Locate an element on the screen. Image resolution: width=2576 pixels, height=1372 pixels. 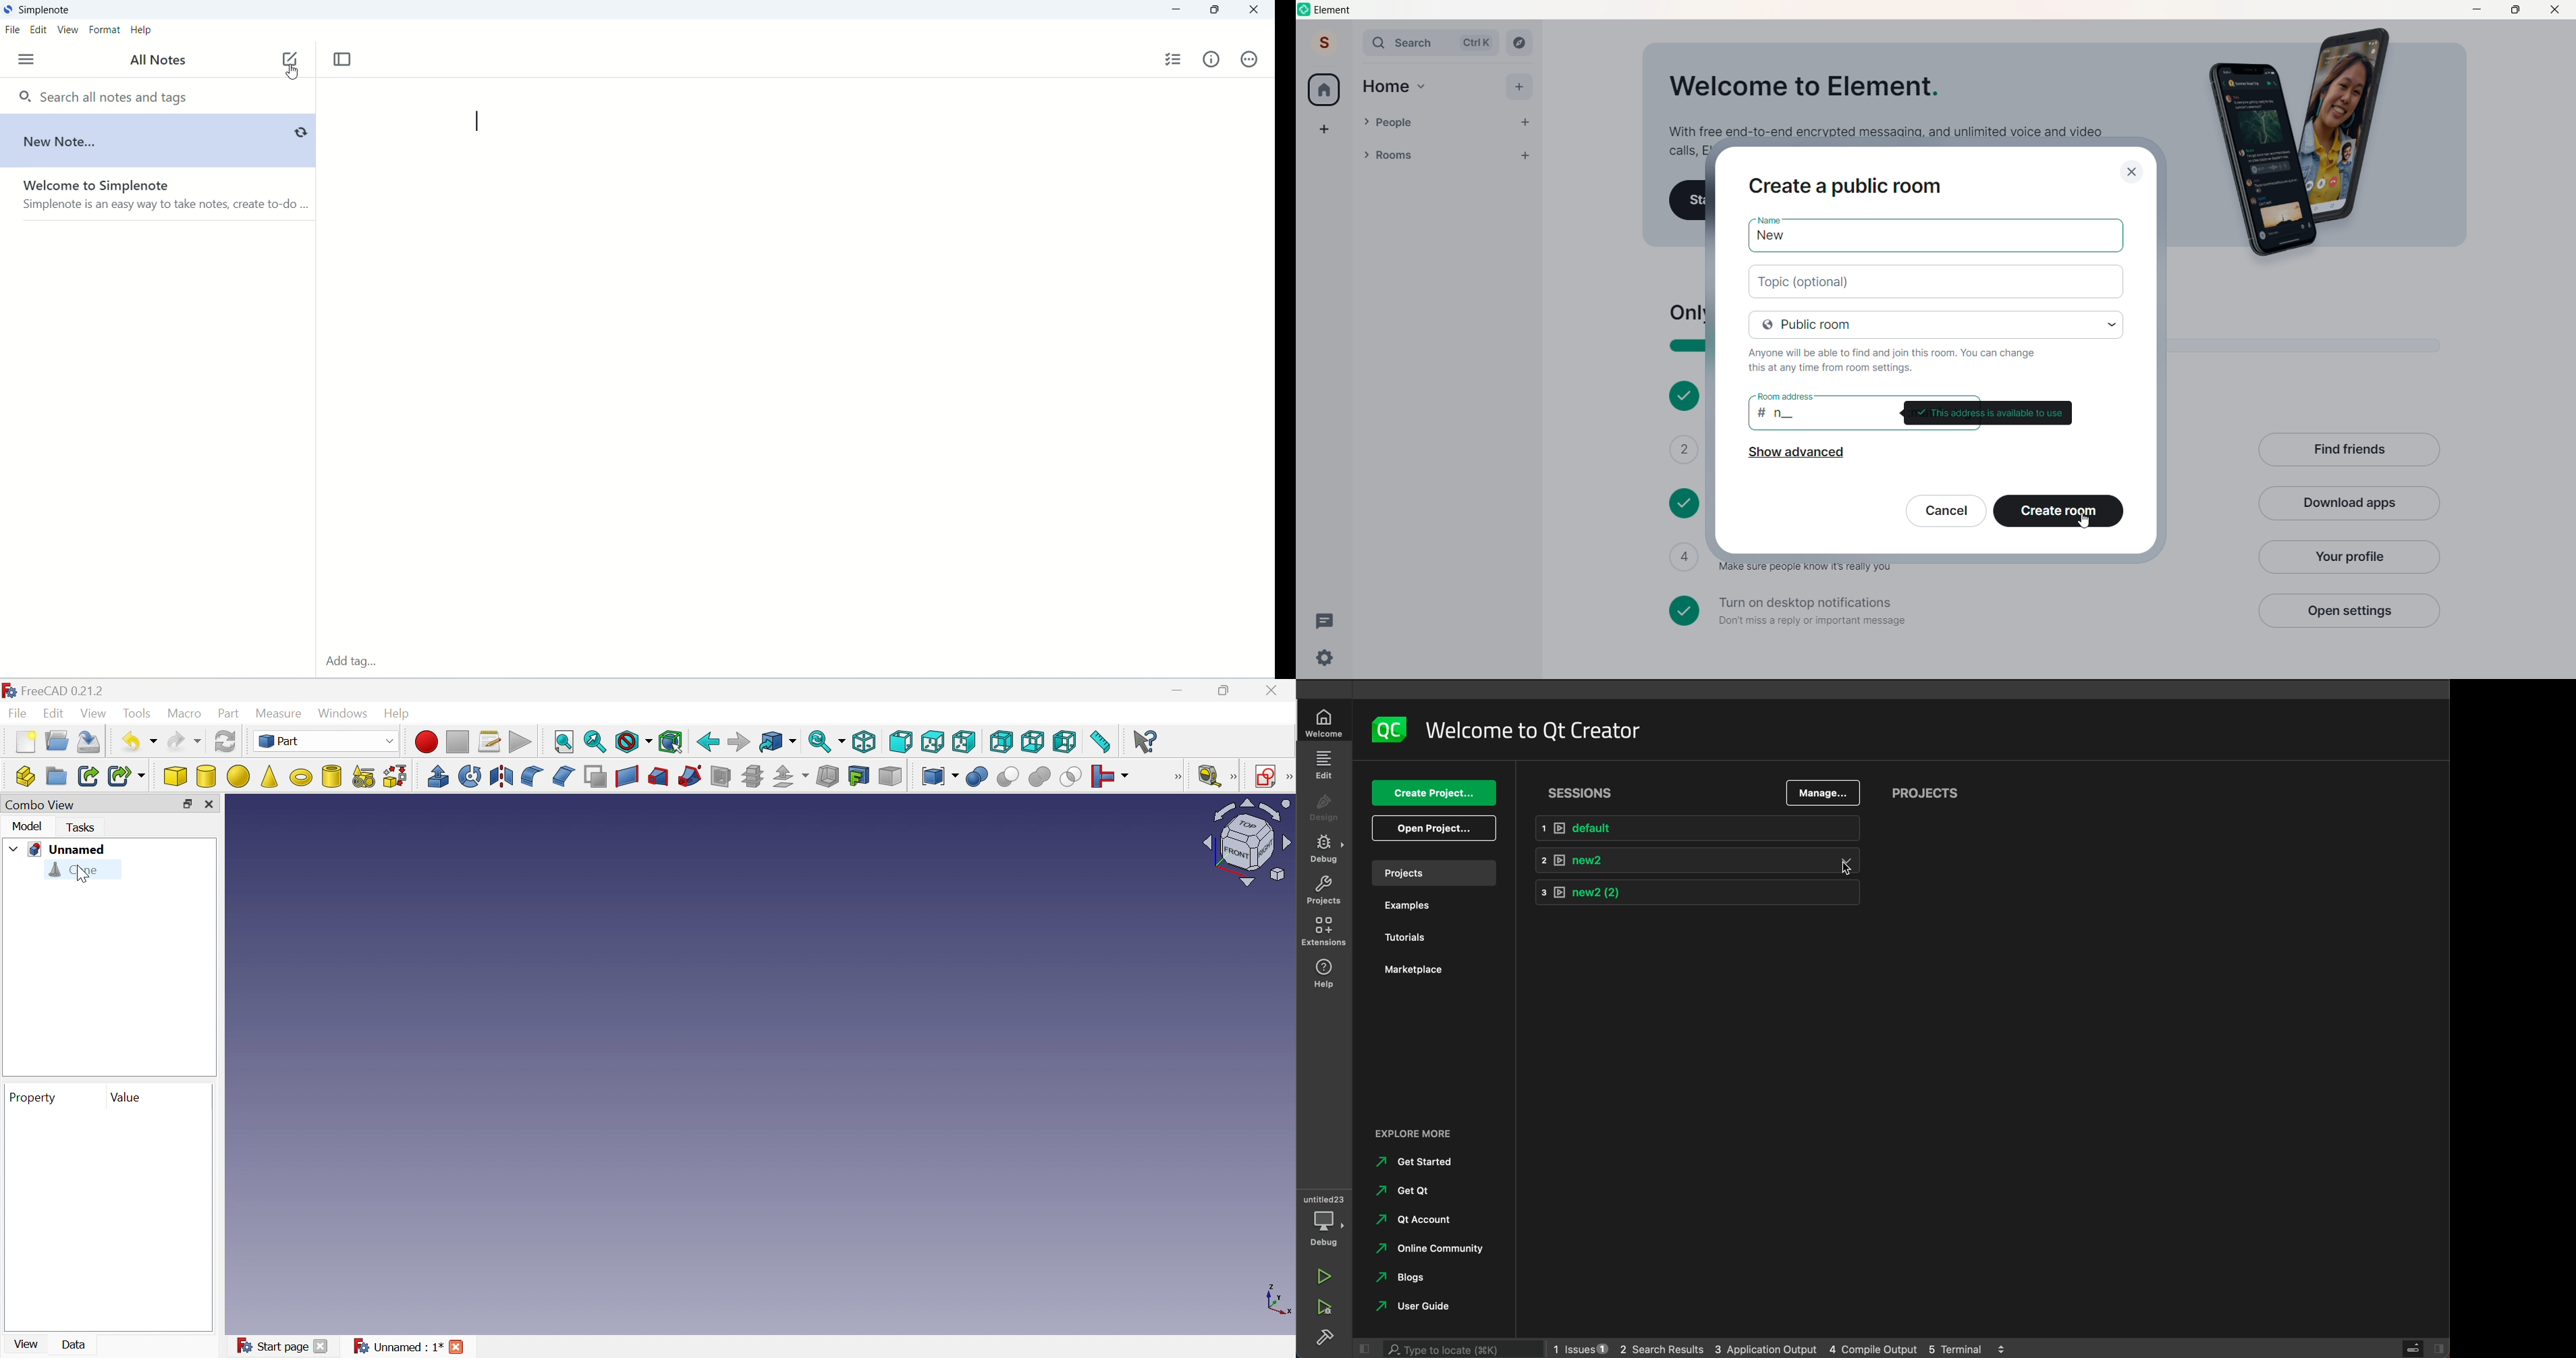
logo is located at coordinates (9, 9).